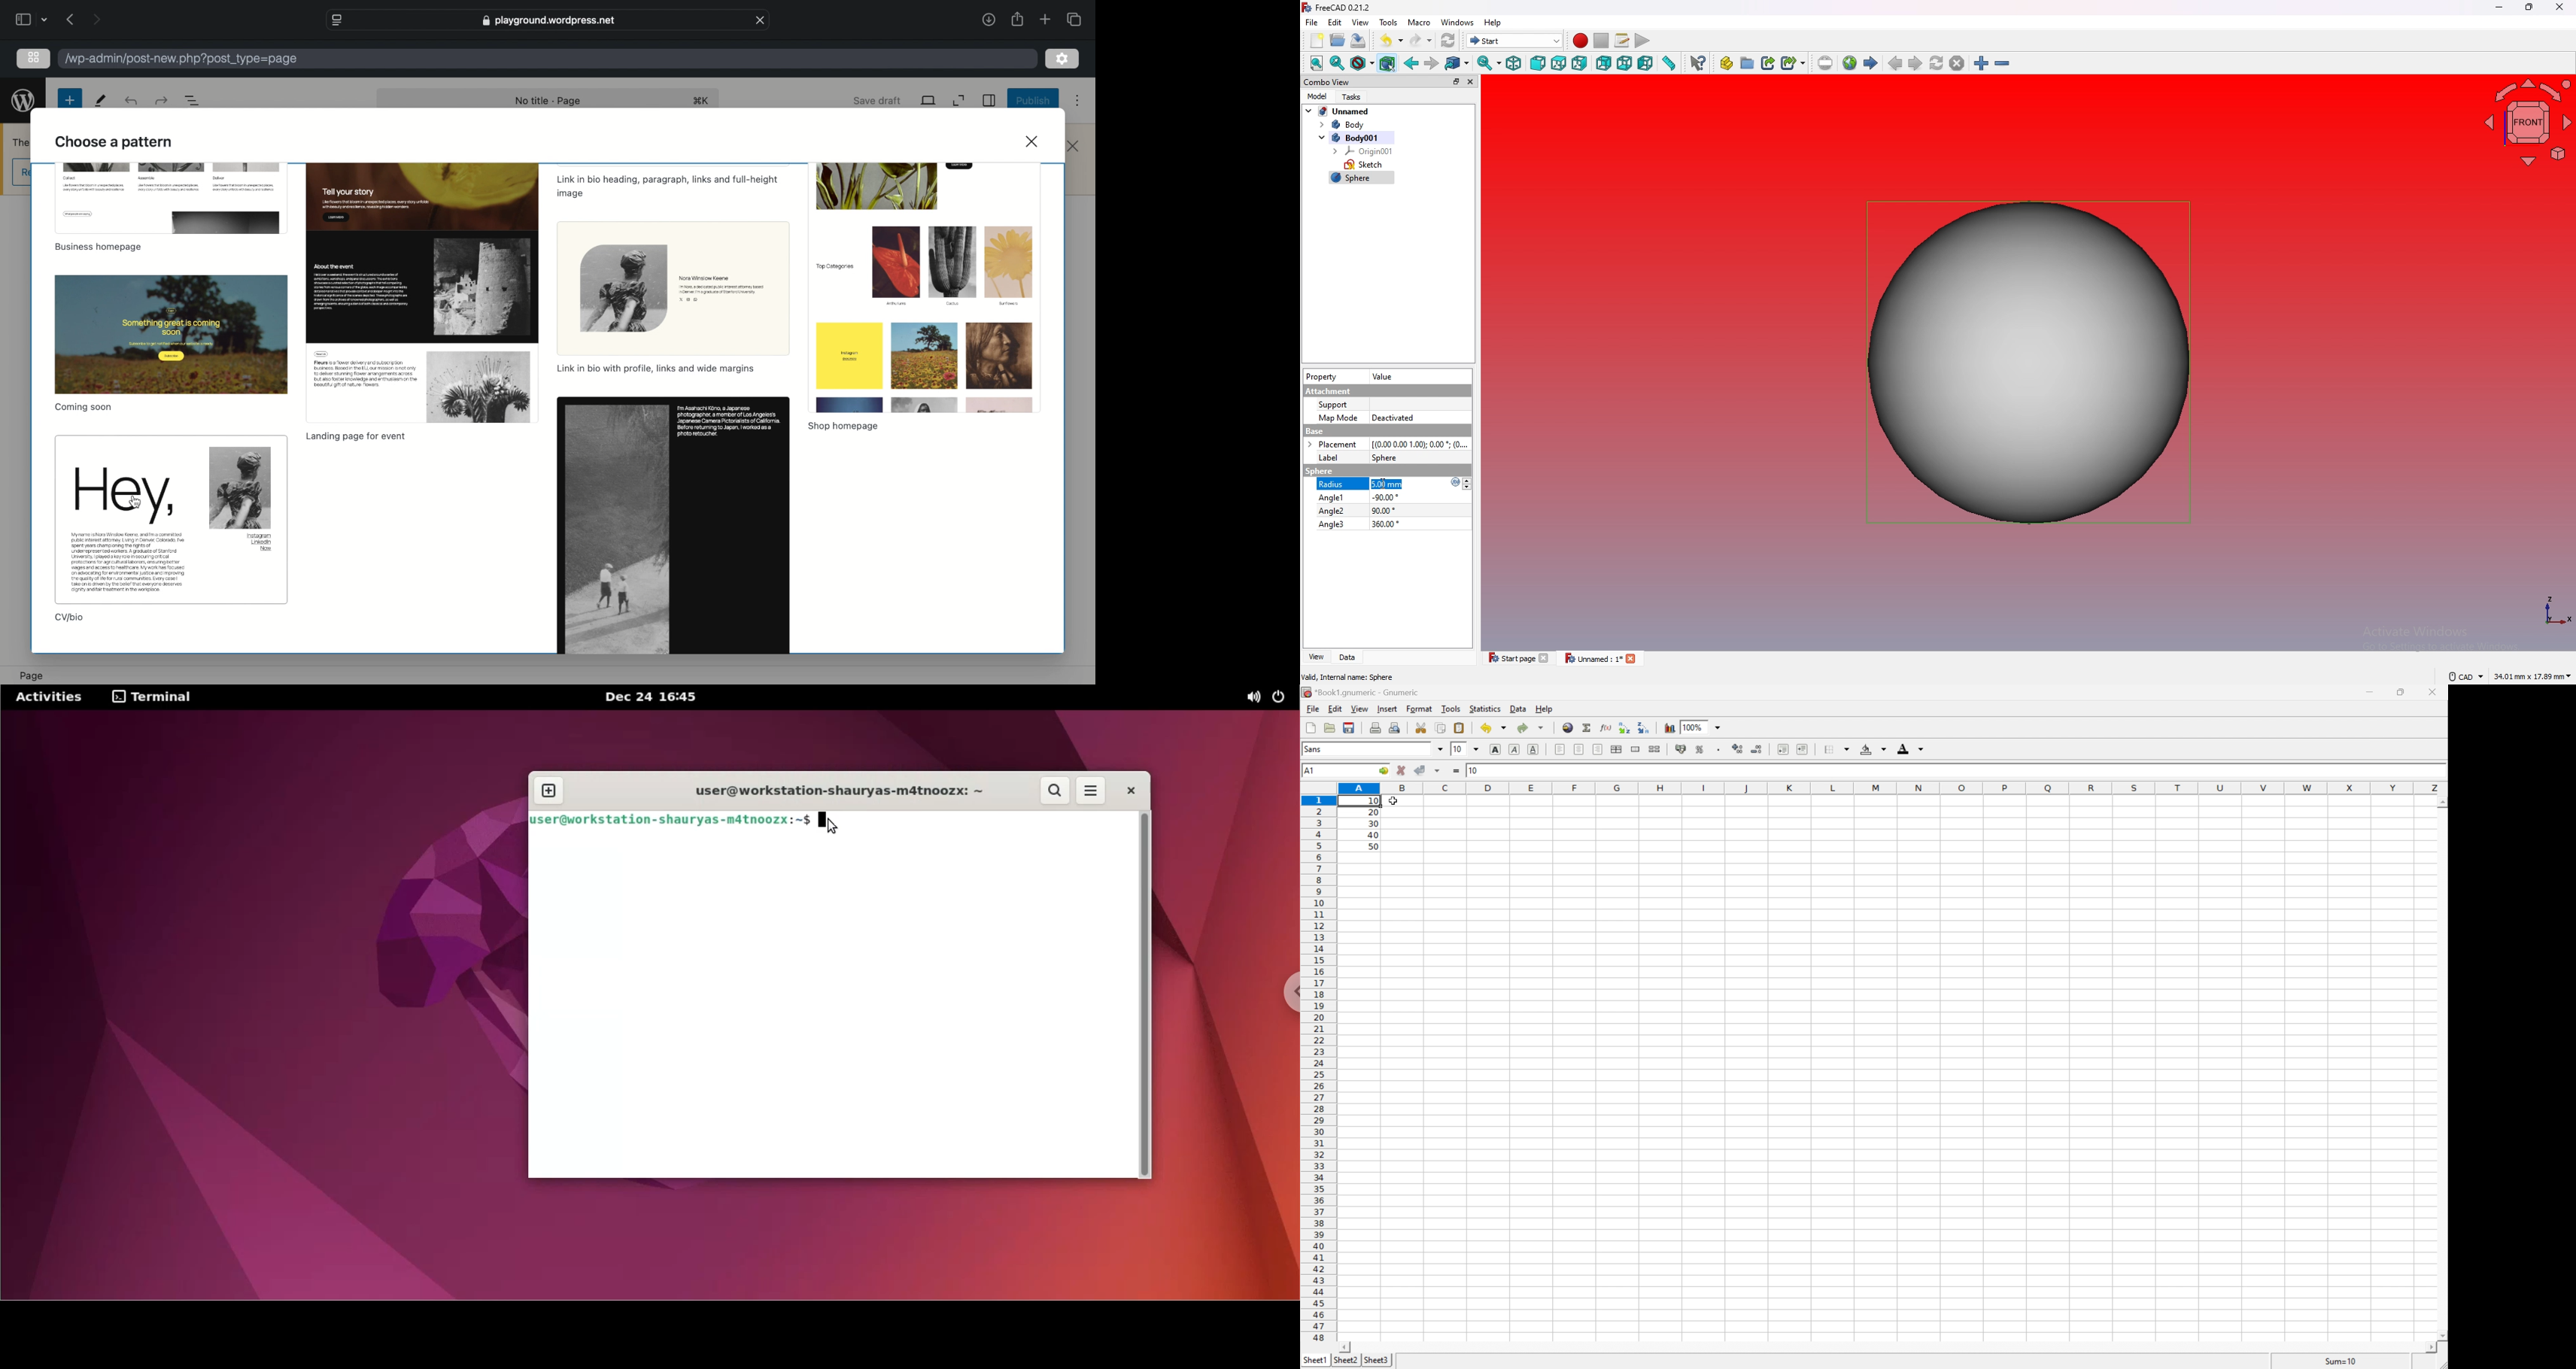 The image size is (2576, 1372). Describe the element at coordinates (1803, 749) in the screenshot. I see `Increase indent, and align the contents to the left` at that location.